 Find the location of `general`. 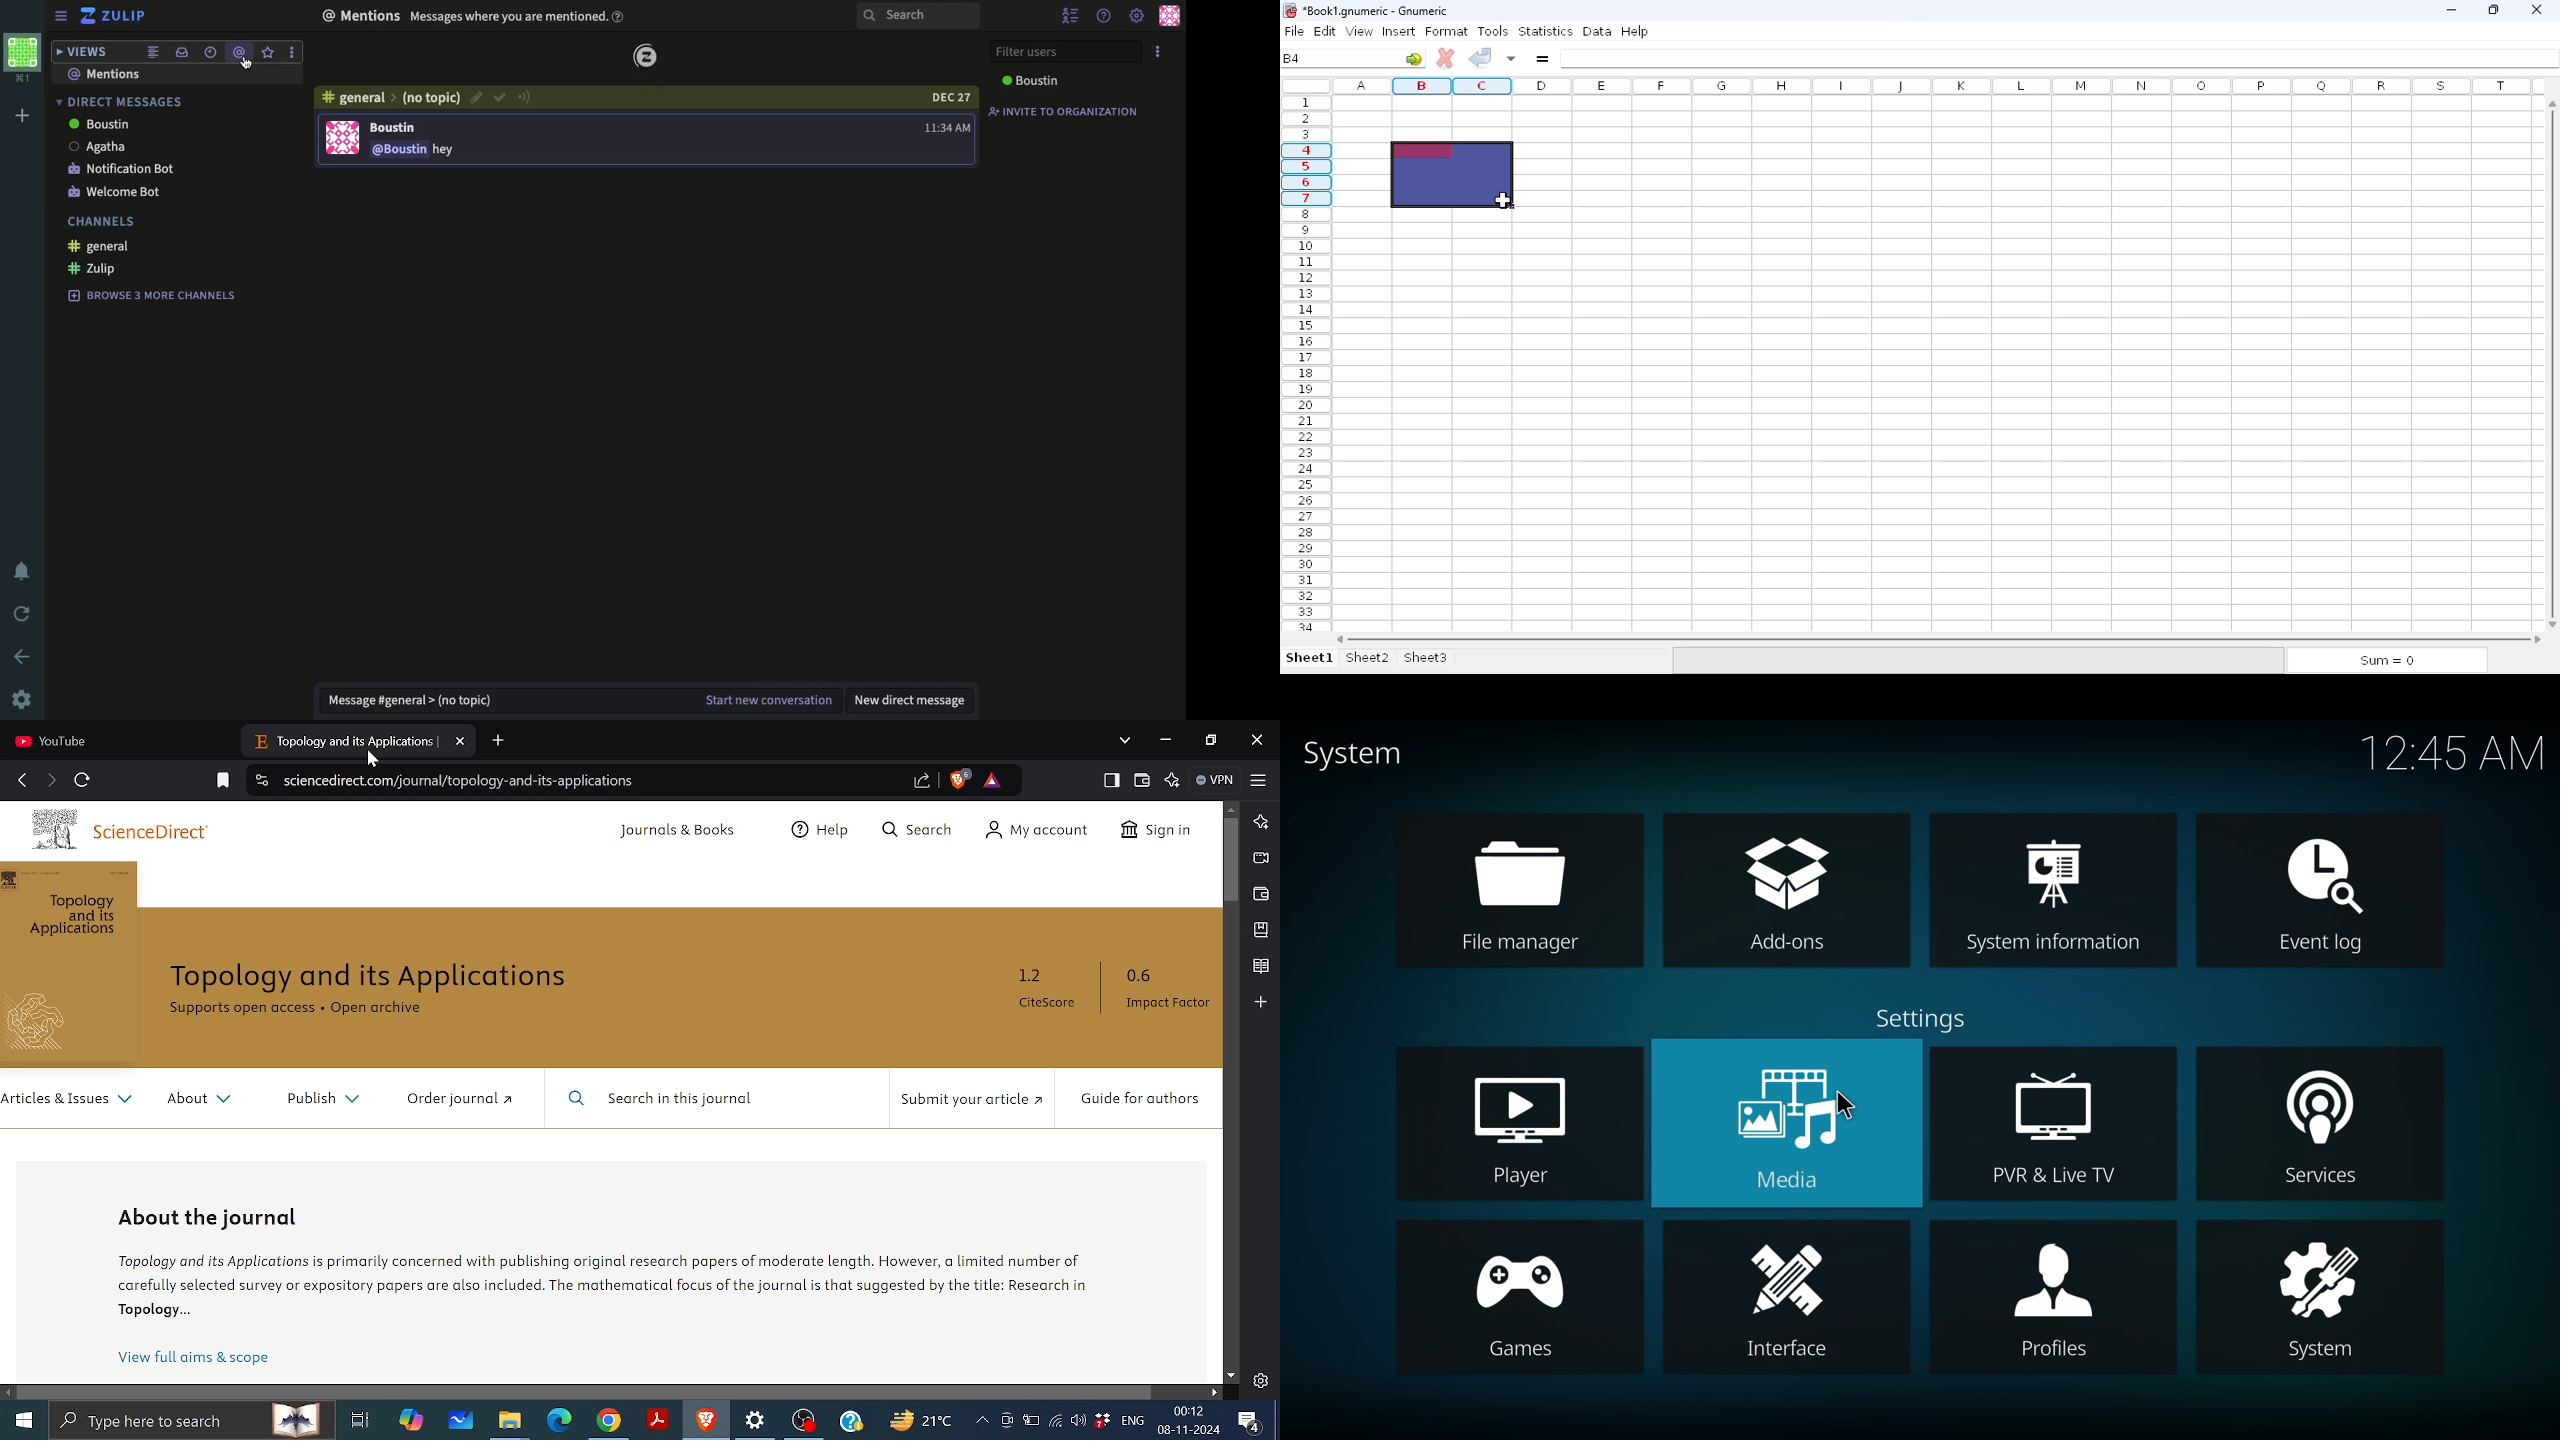

general is located at coordinates (102, 247).